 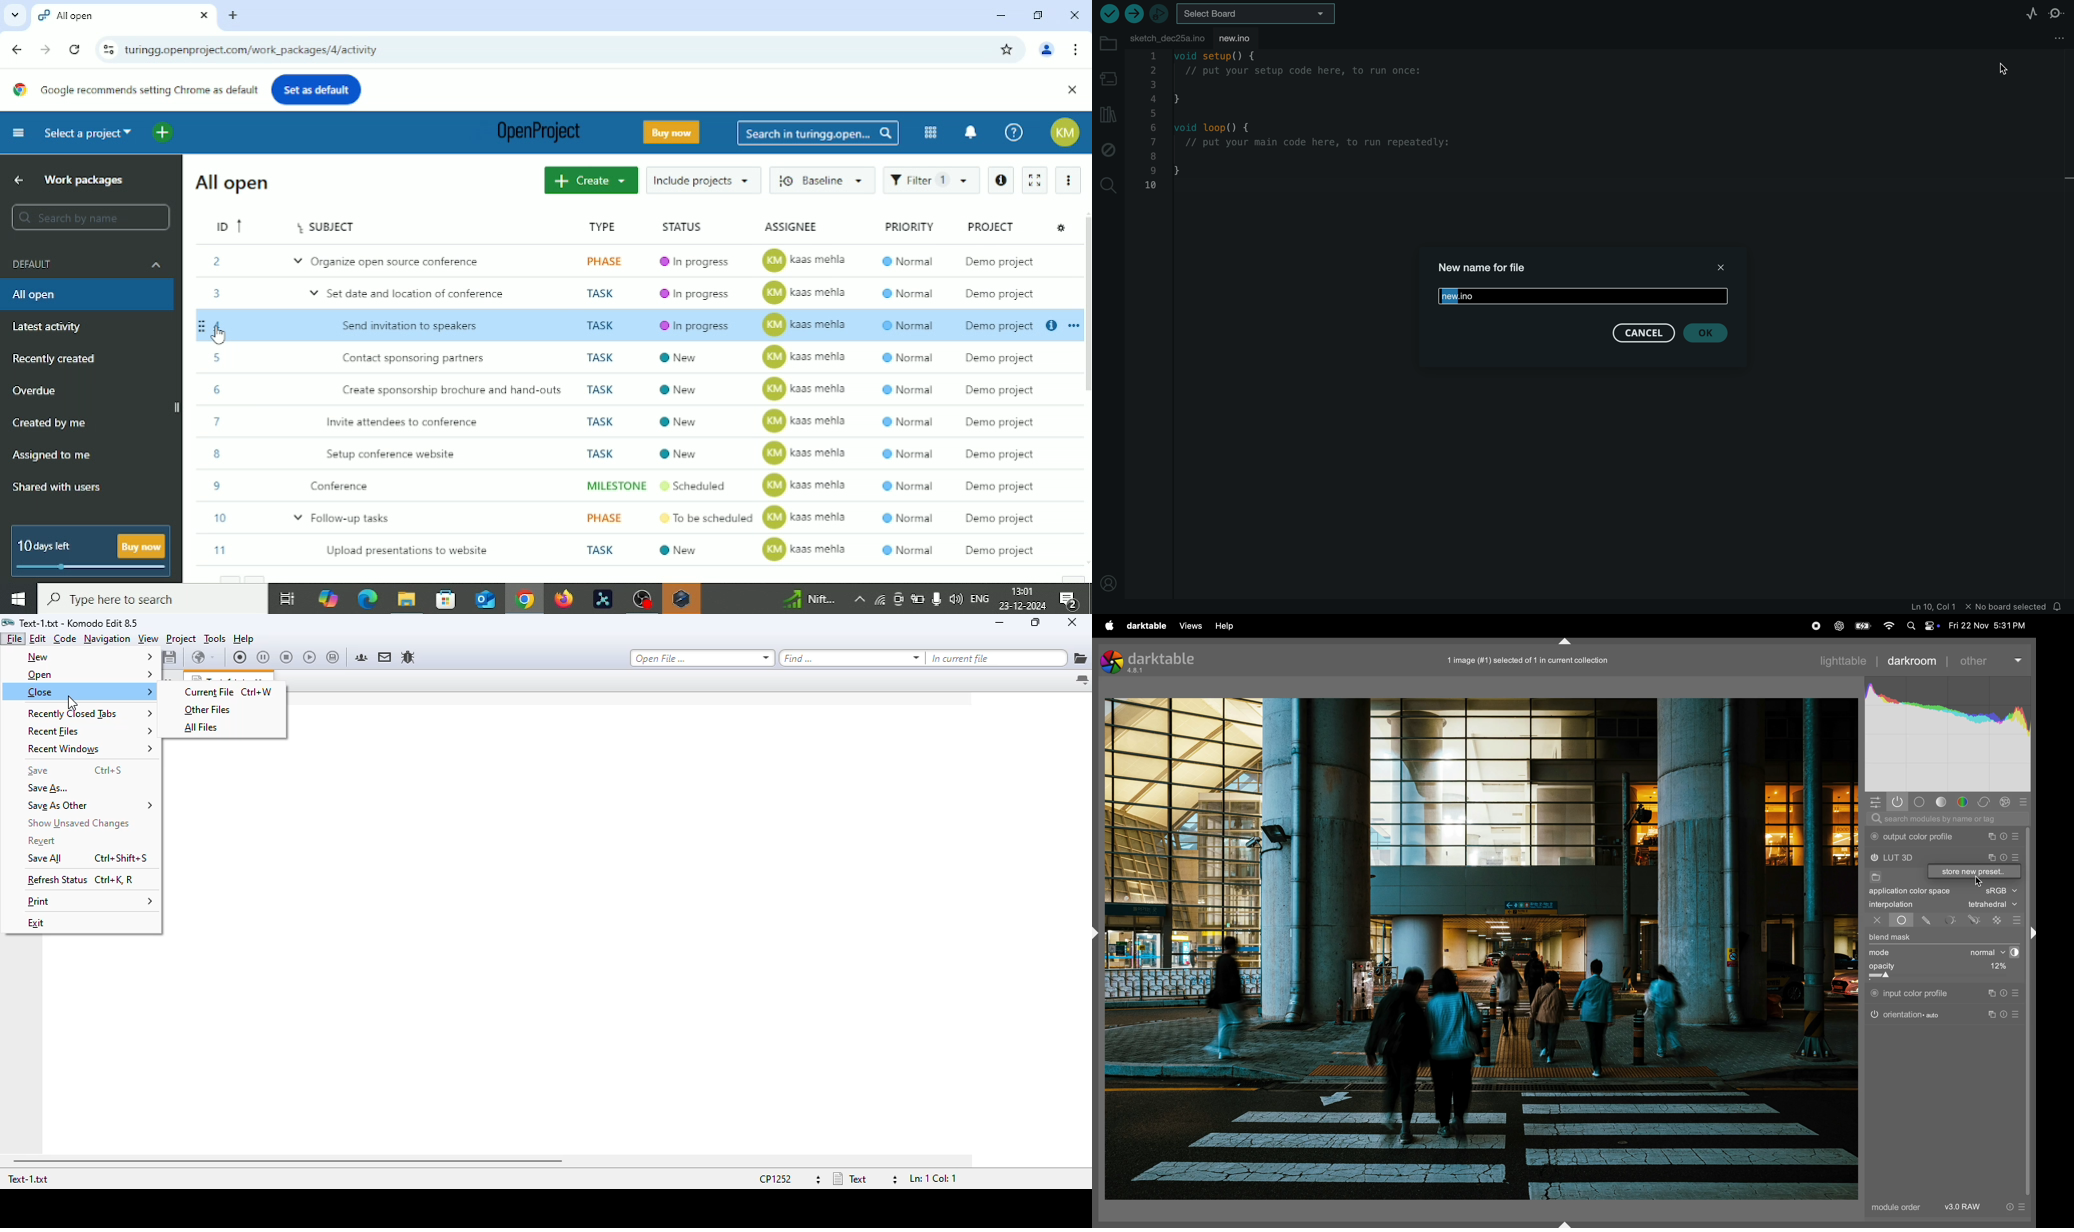 What do you see at coordinates (1990, 657) in the screenshot?
I see `other` at bounding box center [1990, 657].